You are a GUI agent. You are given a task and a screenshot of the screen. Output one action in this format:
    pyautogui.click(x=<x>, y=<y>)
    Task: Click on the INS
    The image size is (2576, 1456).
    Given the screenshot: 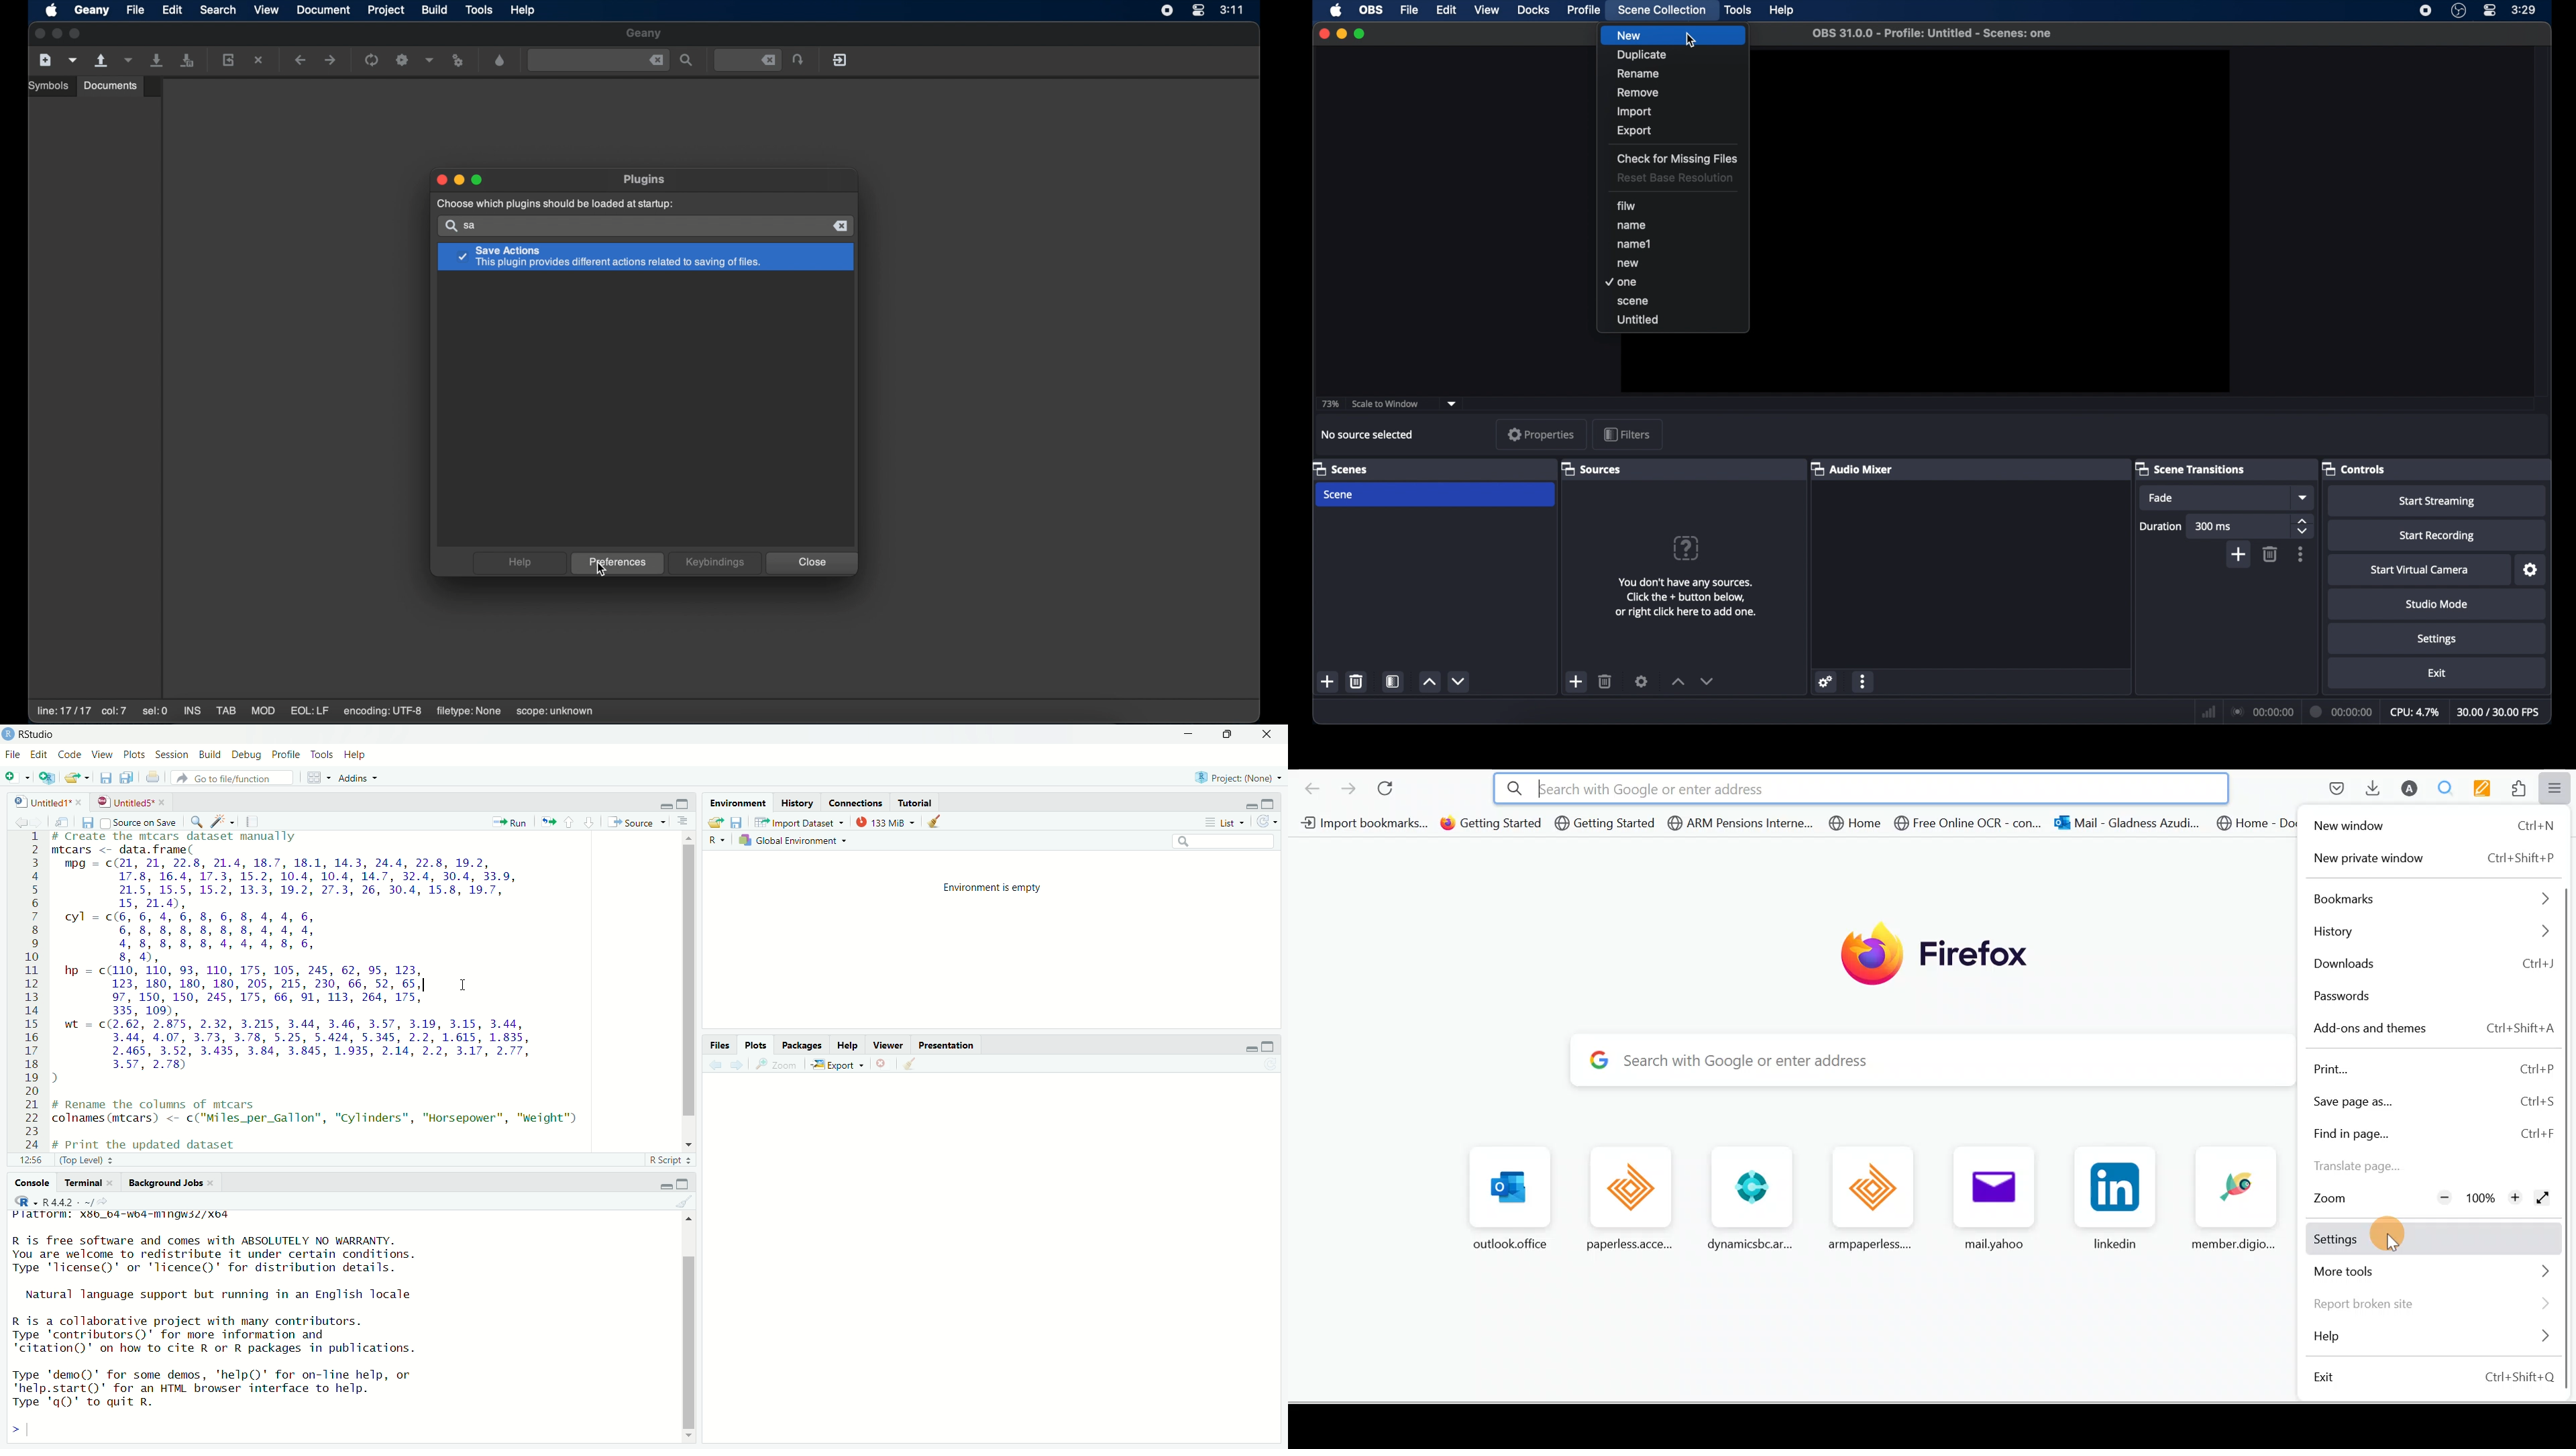 What is the action you would take?
    pyautogui.click(x=193, y=712)
    